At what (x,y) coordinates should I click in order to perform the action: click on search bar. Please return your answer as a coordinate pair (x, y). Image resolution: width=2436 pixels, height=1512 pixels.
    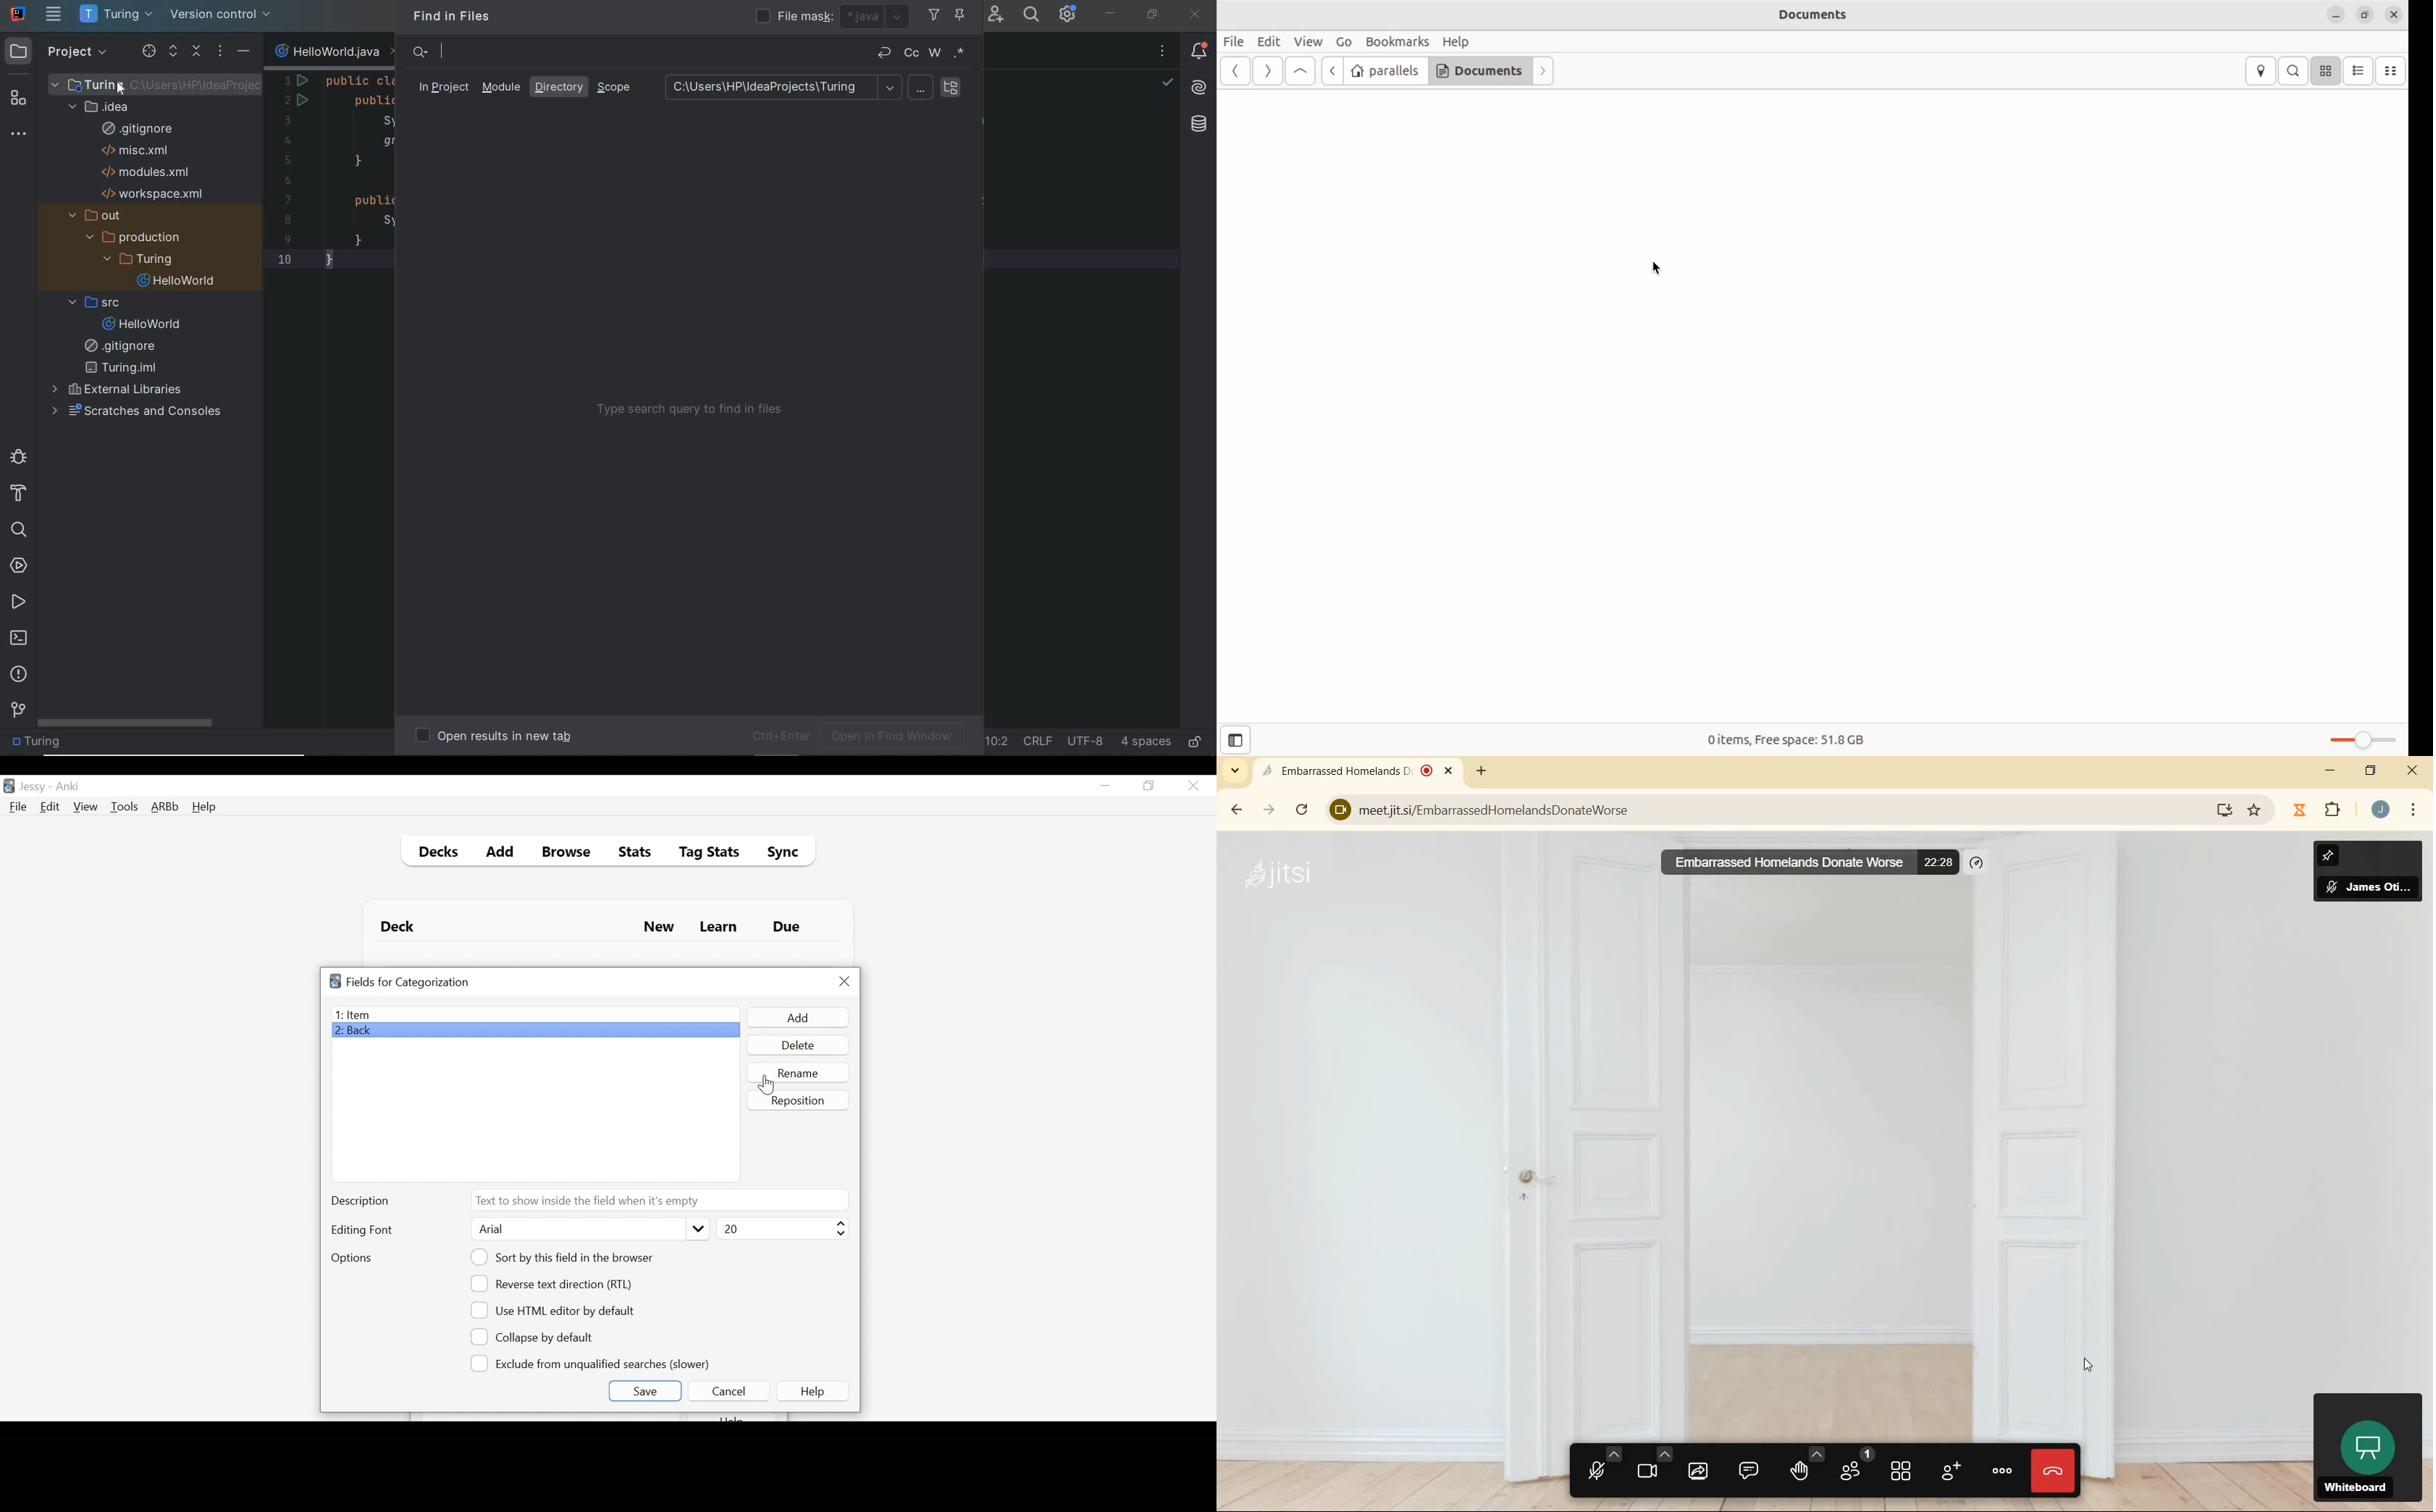
    Looking at the image, I should click on (2293, 70).